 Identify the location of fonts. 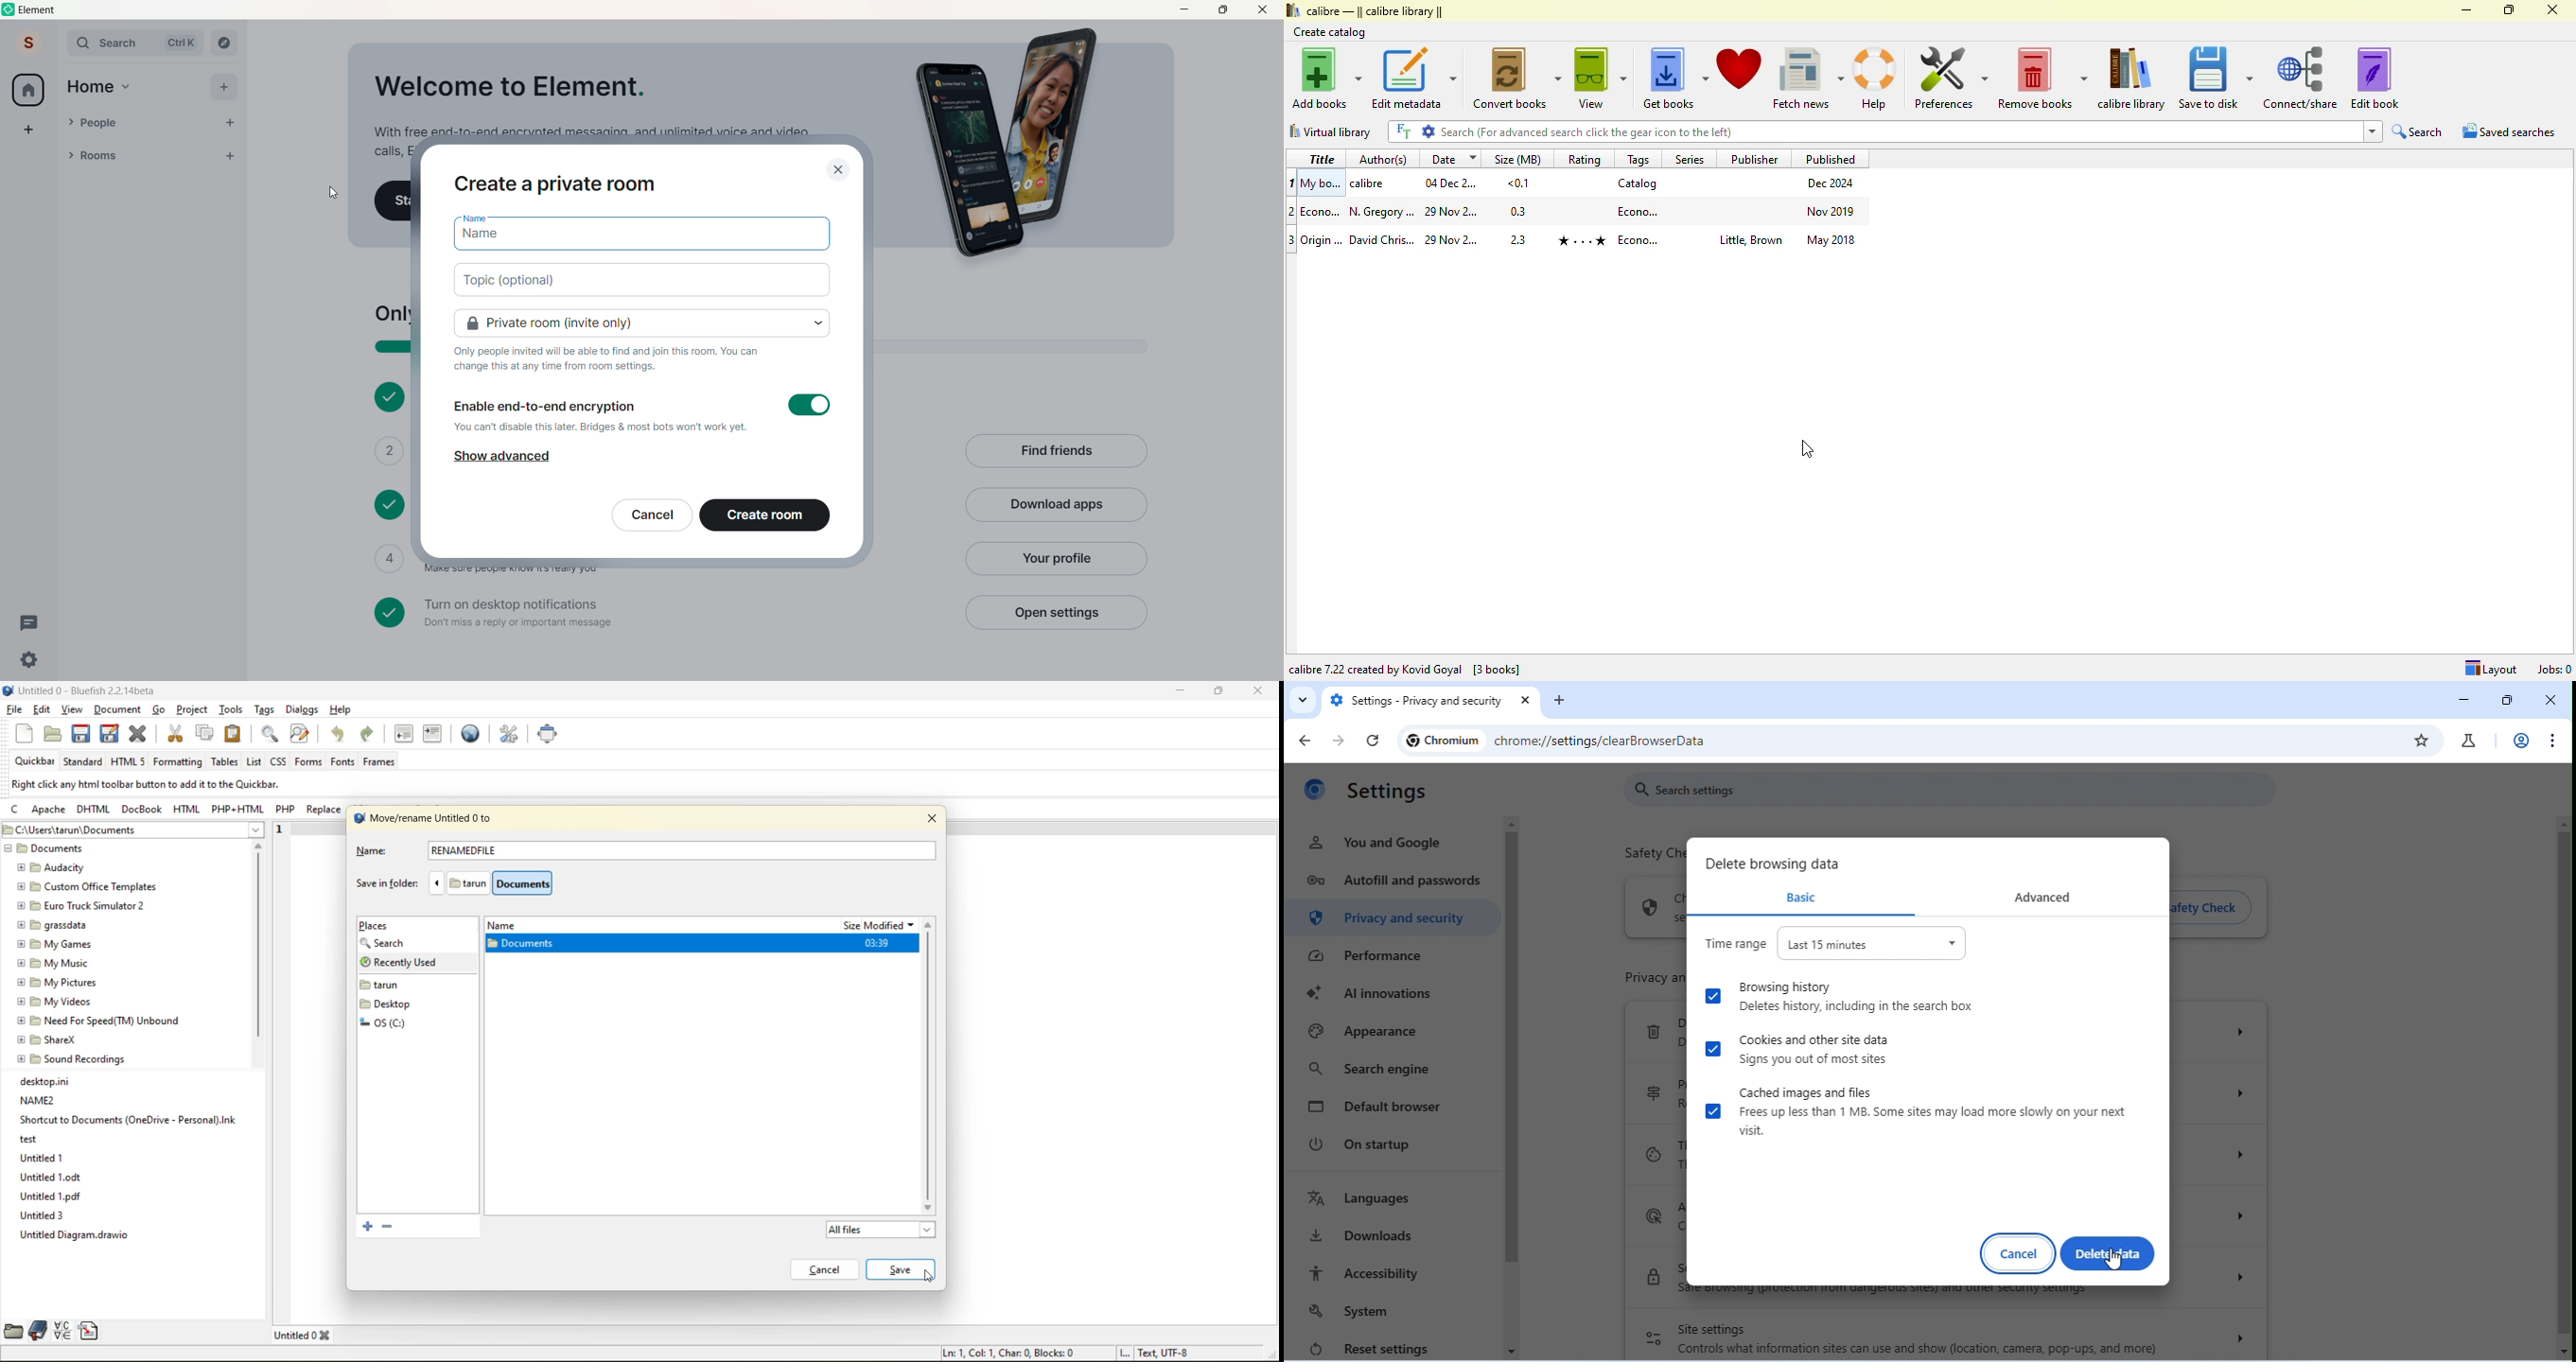
(342, 761).